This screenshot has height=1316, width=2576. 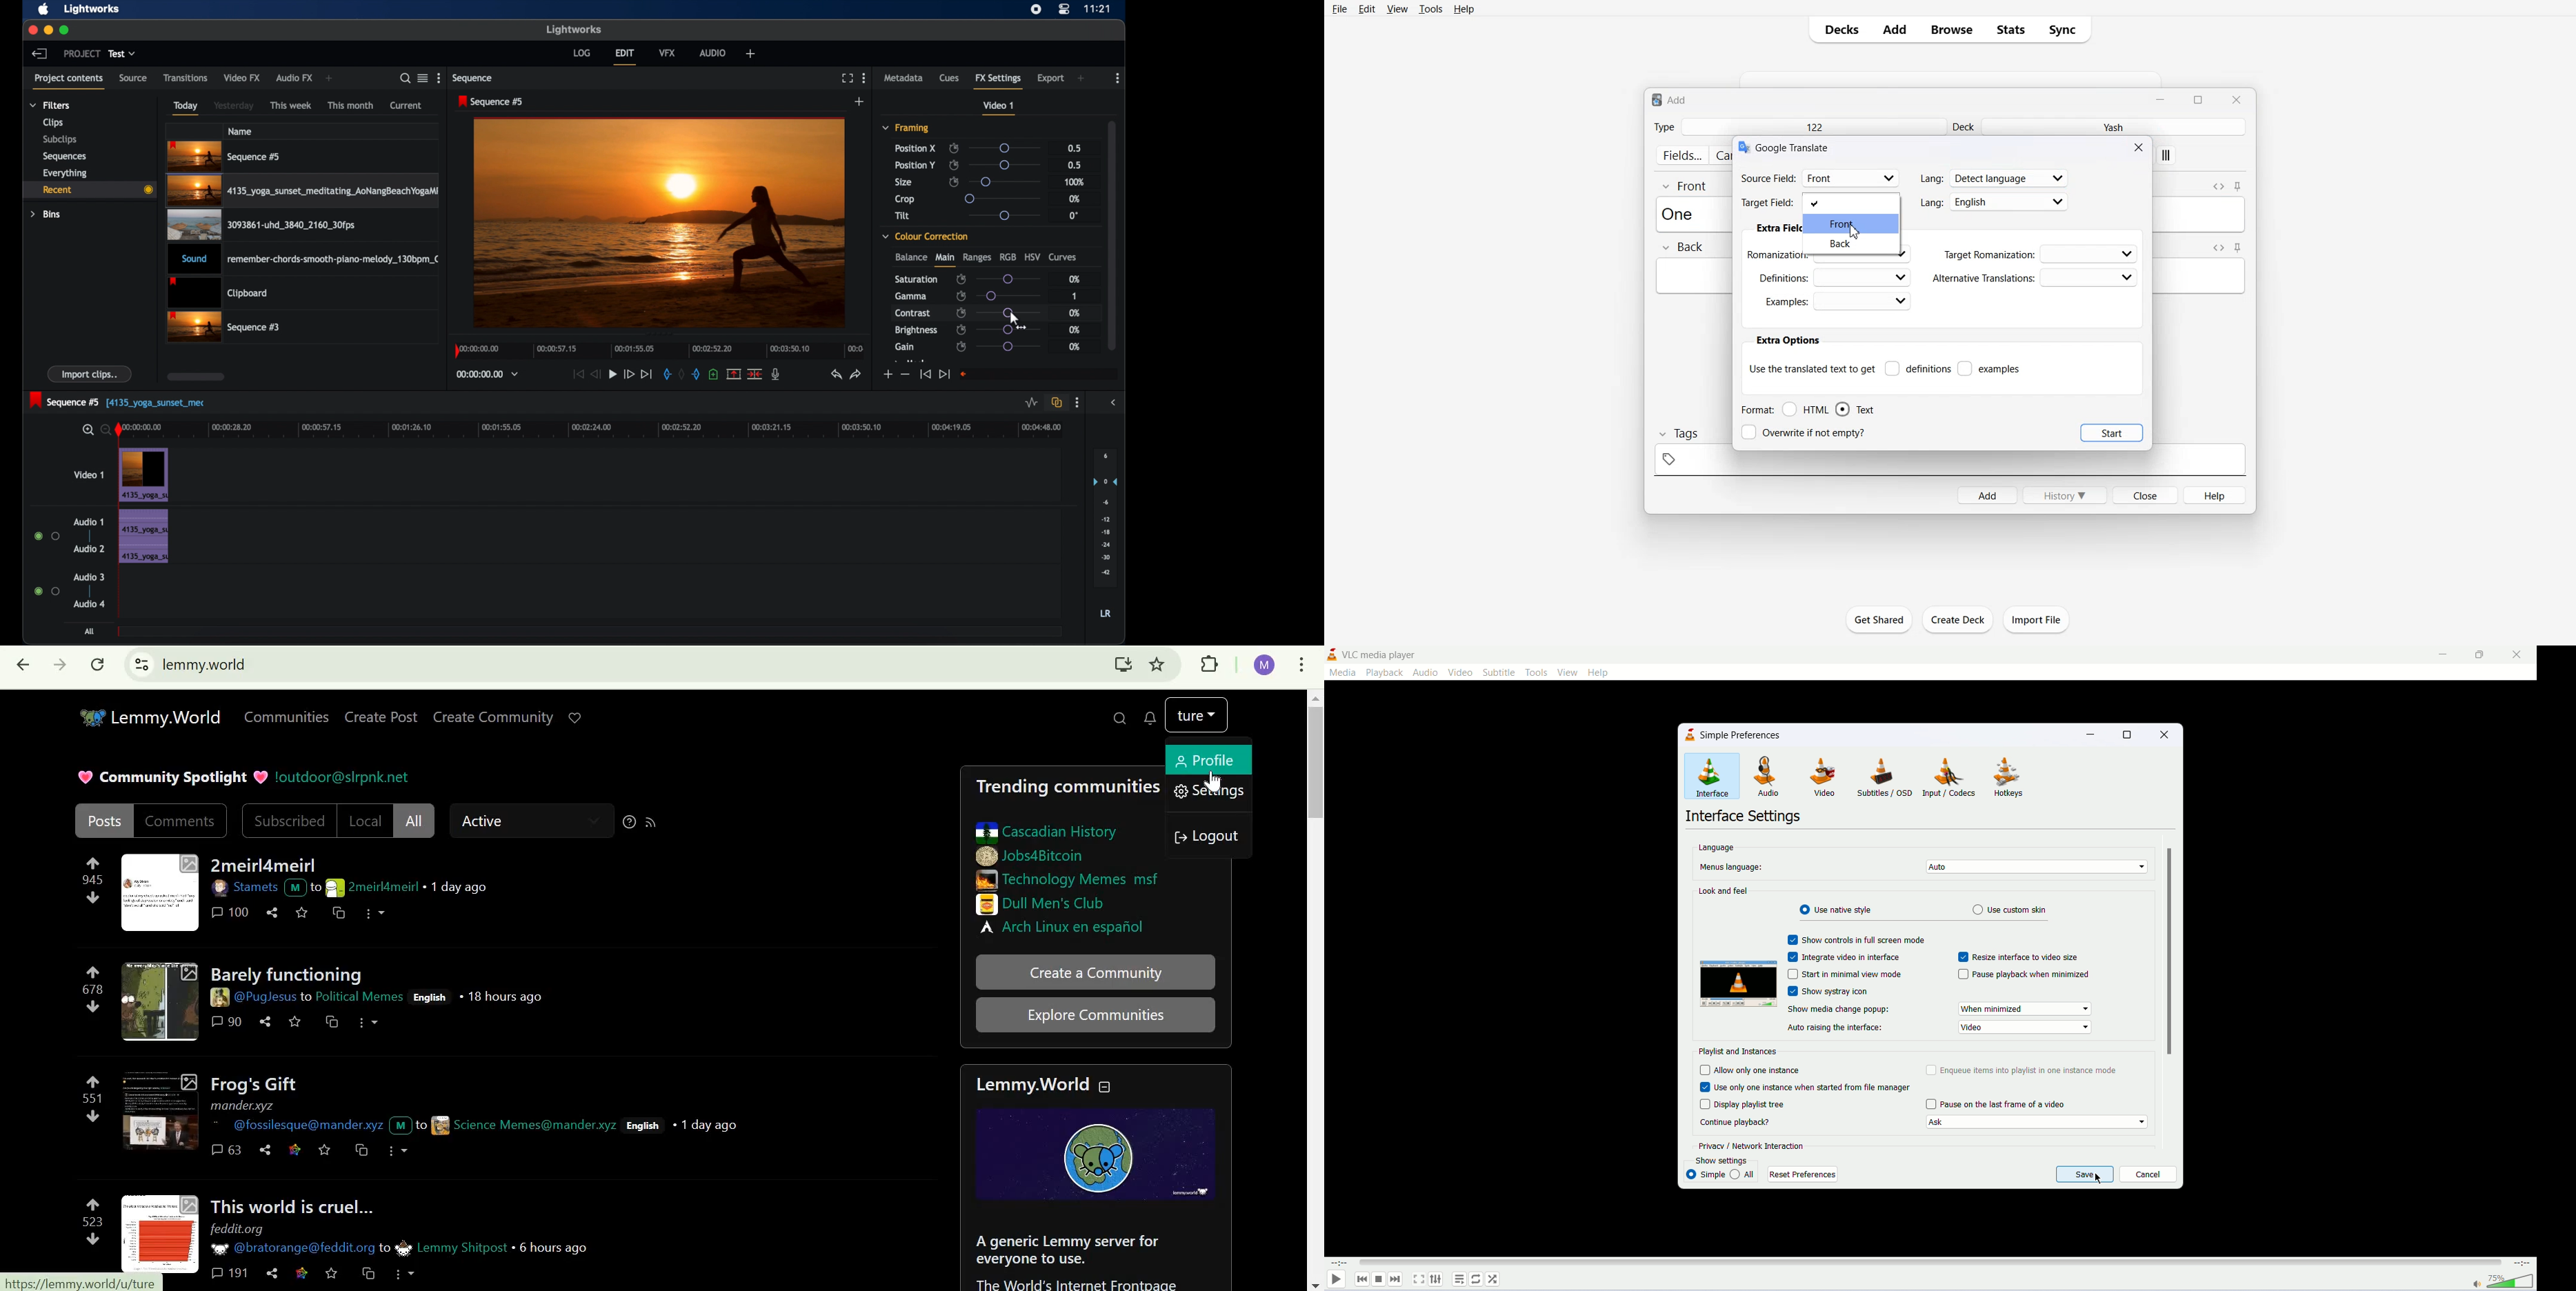 I want to click on undo, so click(x=835, y=375).